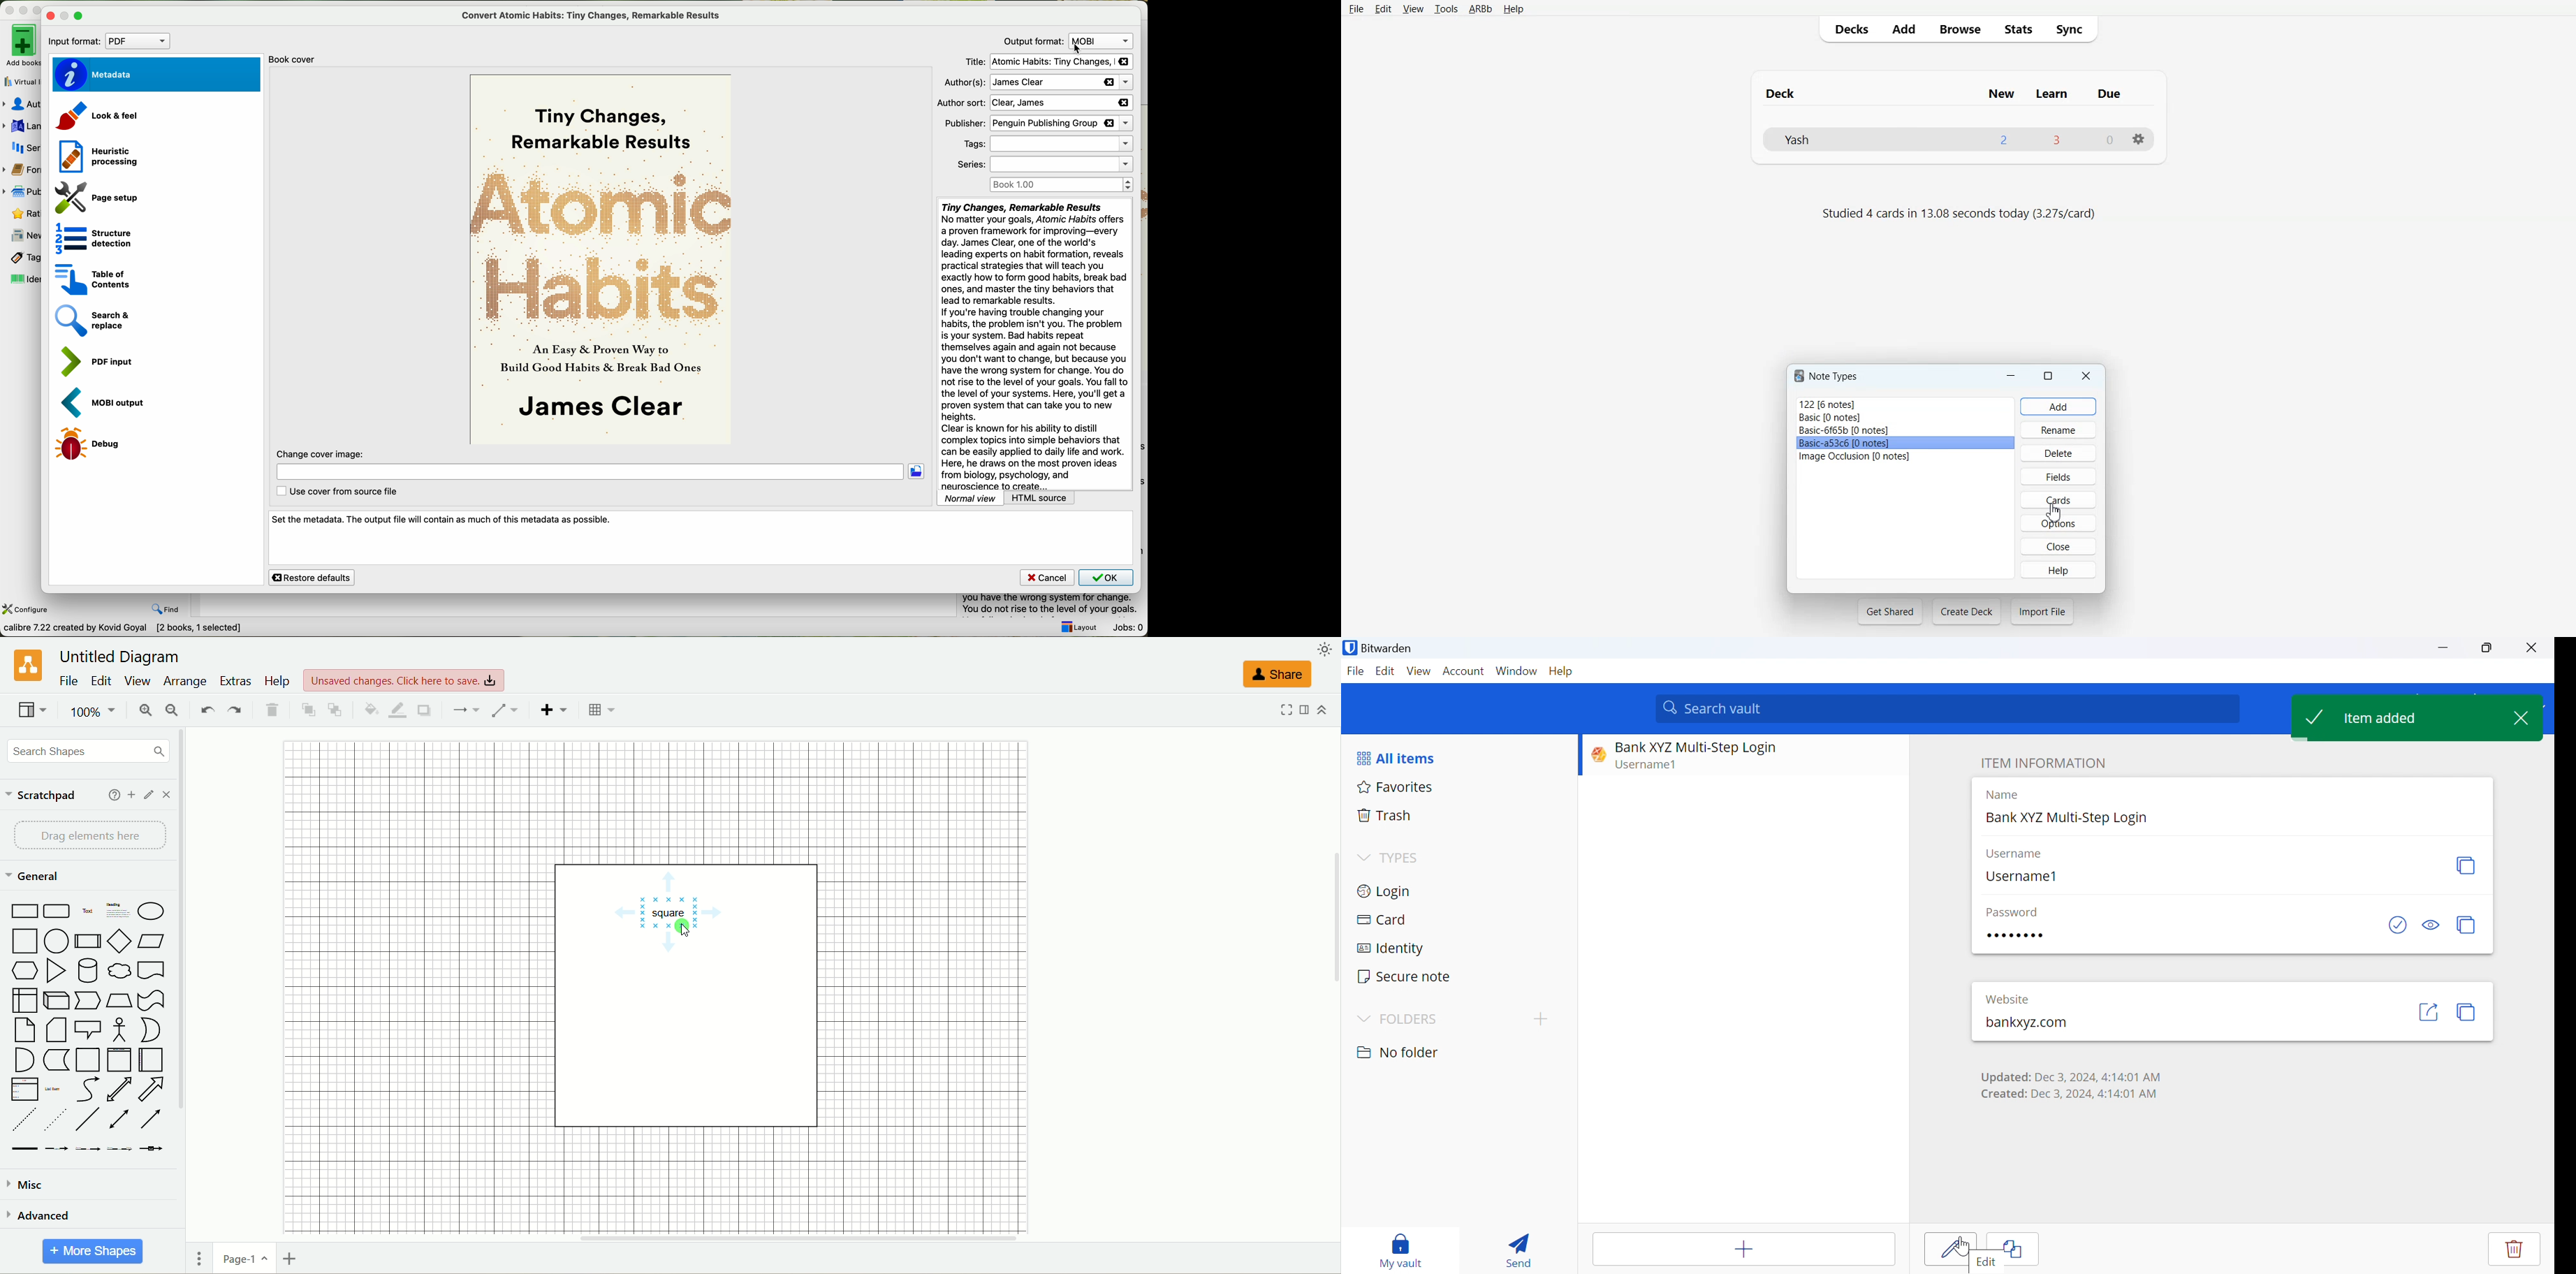 This screenshot has width=2576, height=1288. Describe the element at coordinates (137, 682) in the screenshot. I see `view` at that location.